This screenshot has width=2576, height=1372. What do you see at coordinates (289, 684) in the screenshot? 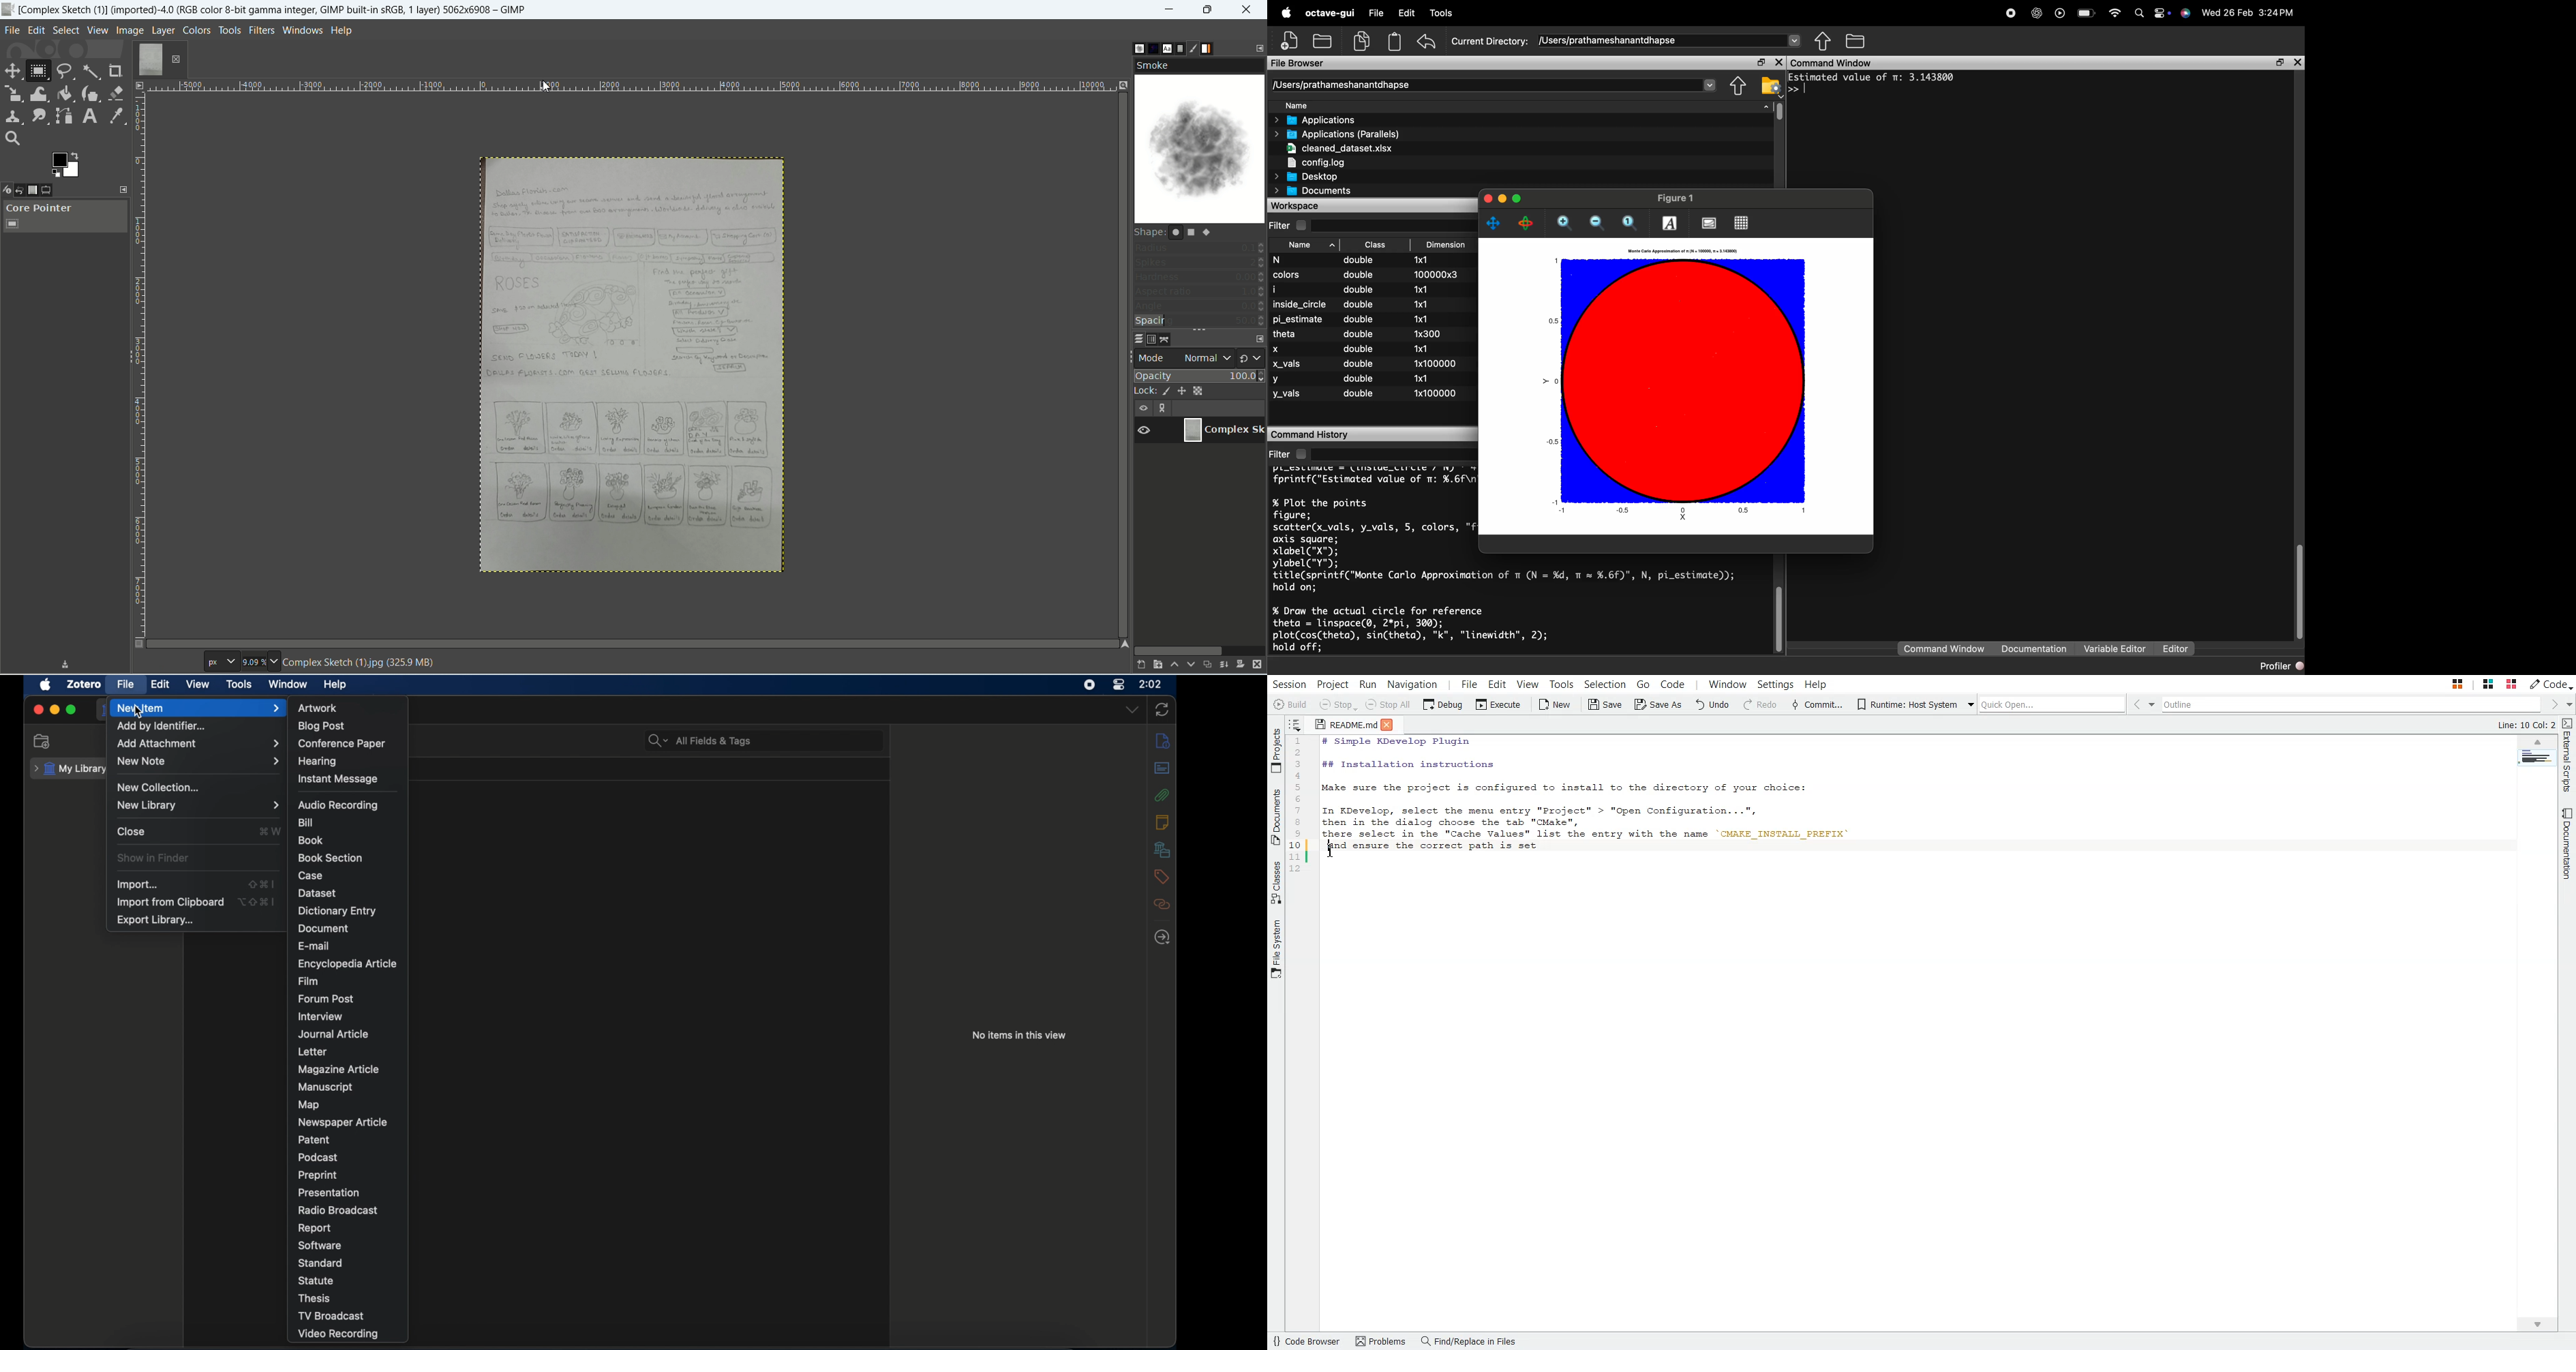
I see `window` at bounding box center [289, 684].